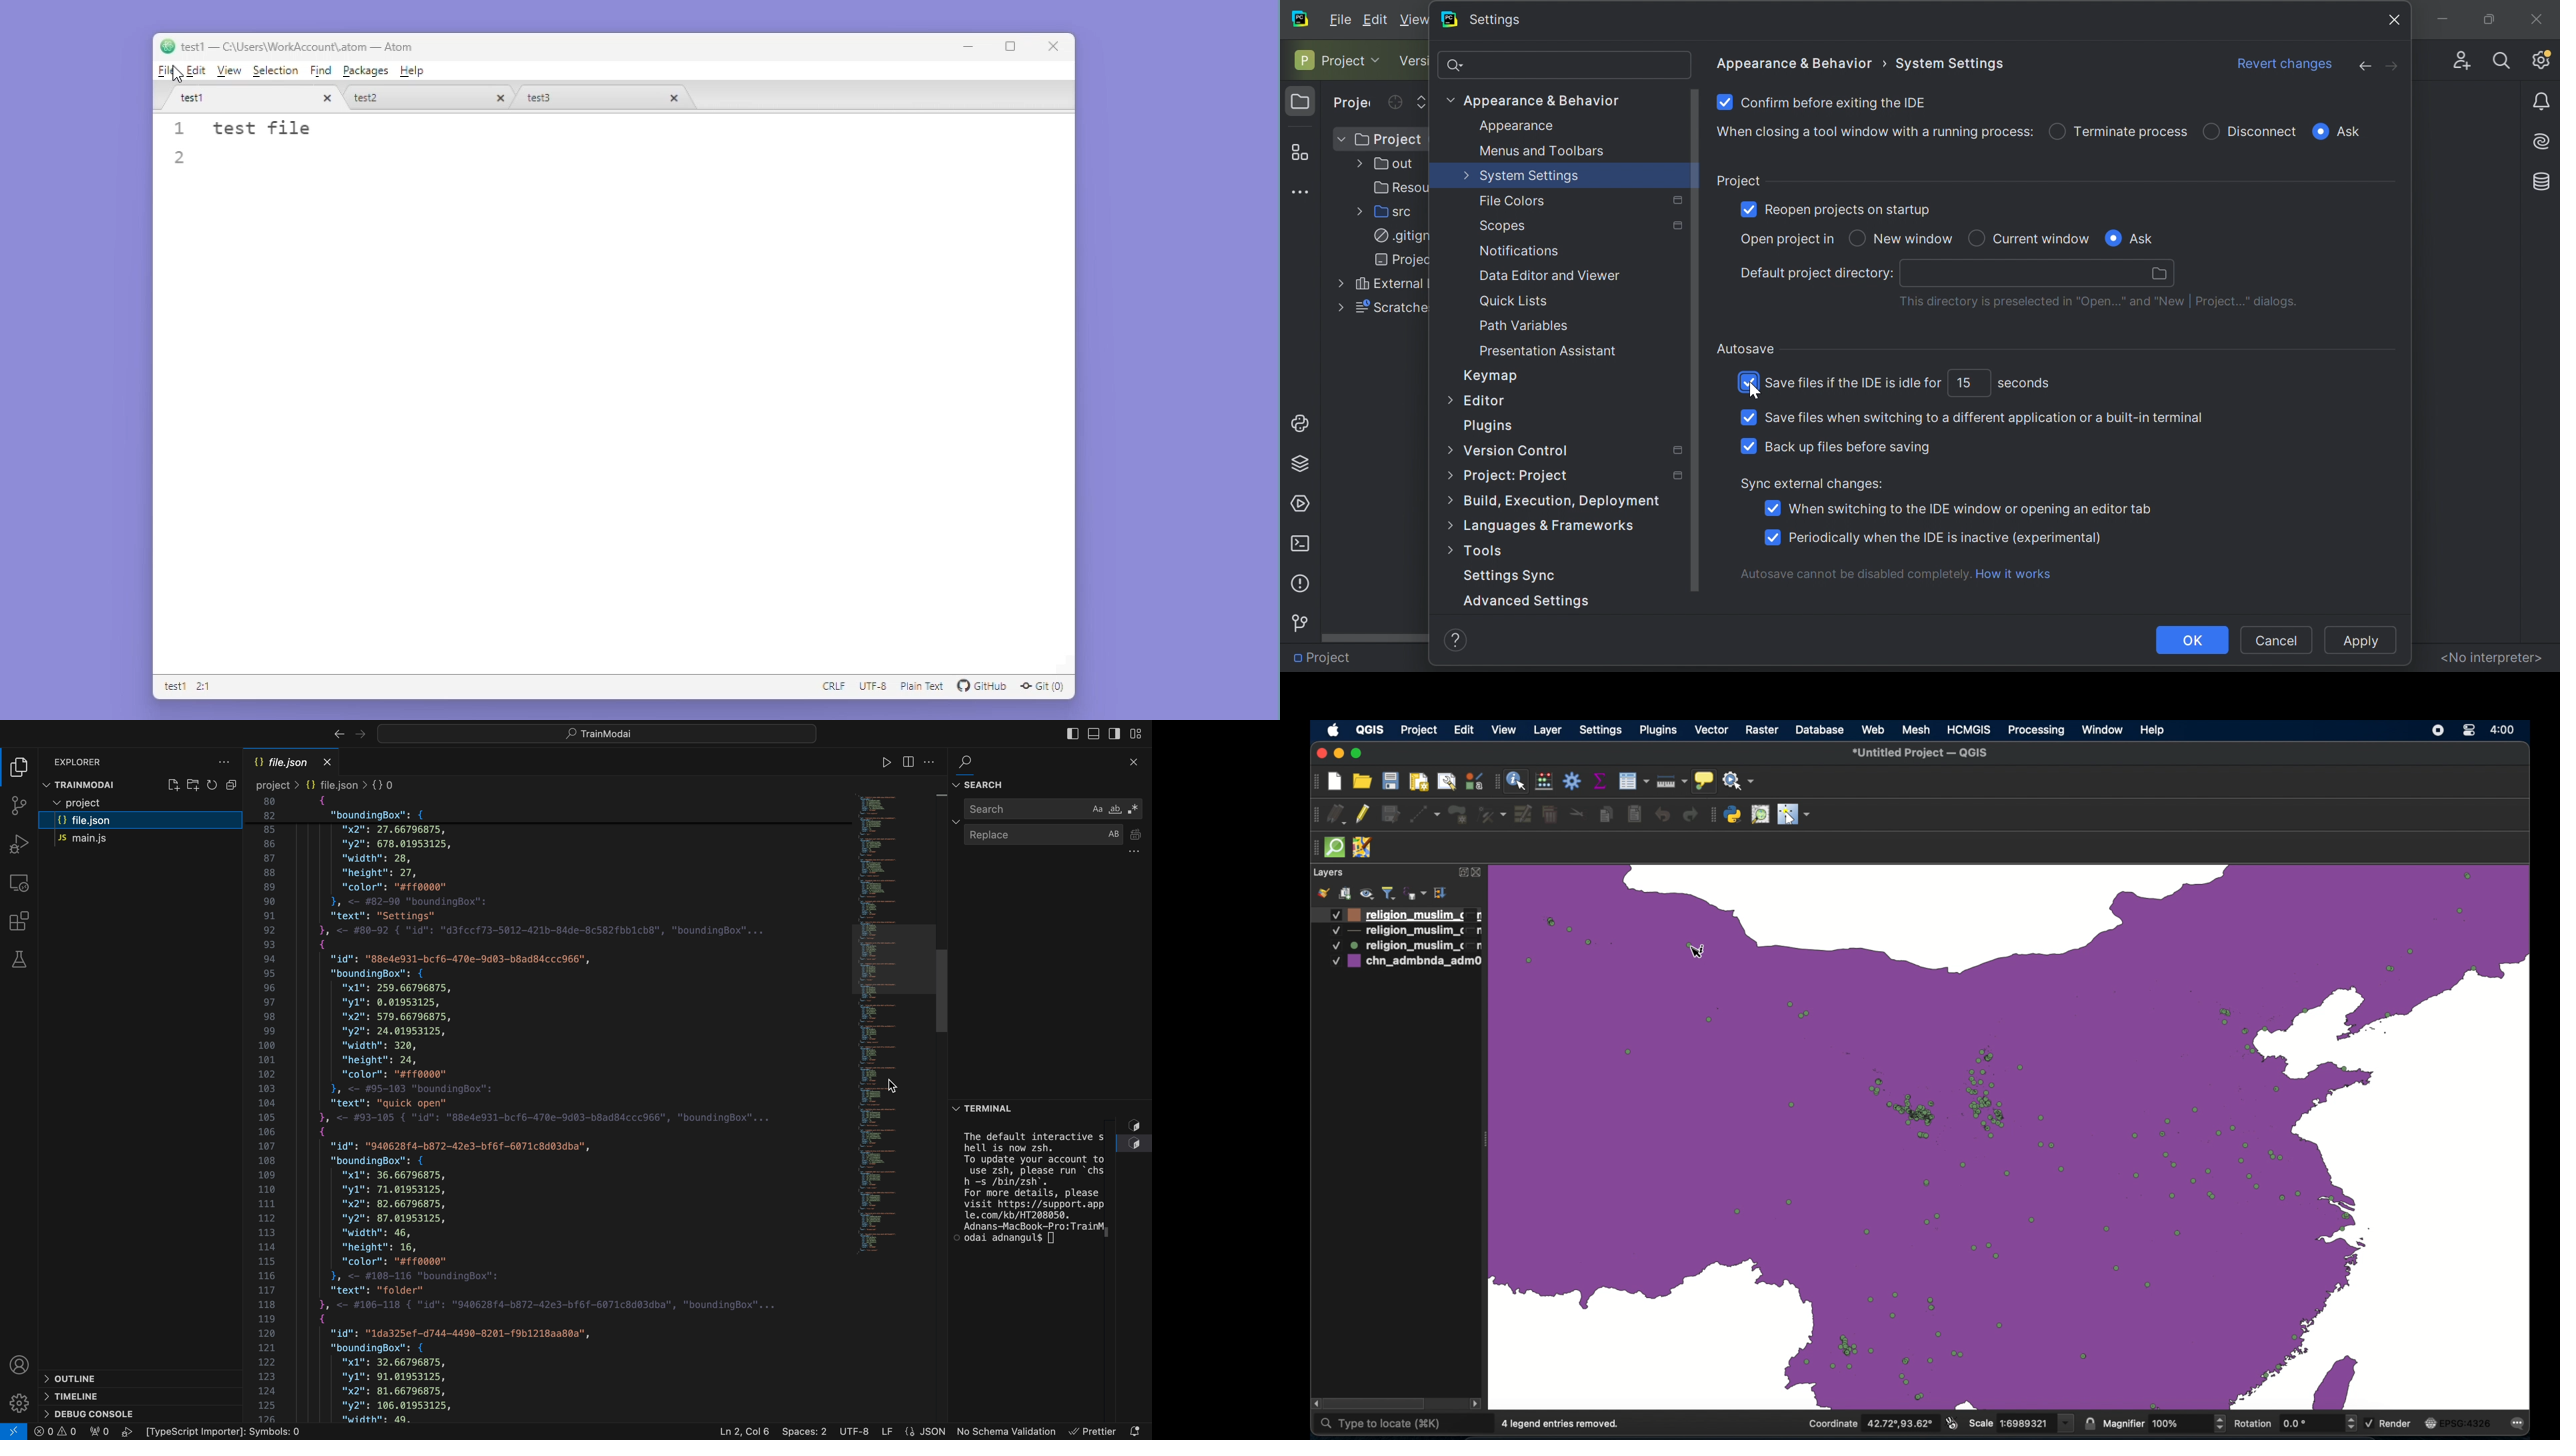 Image resolution: width=2576 pixels, height=1456 pixels. Describe the element at coordinates (1375, 1403) in the screenshot. I see `scroll box` at that location.